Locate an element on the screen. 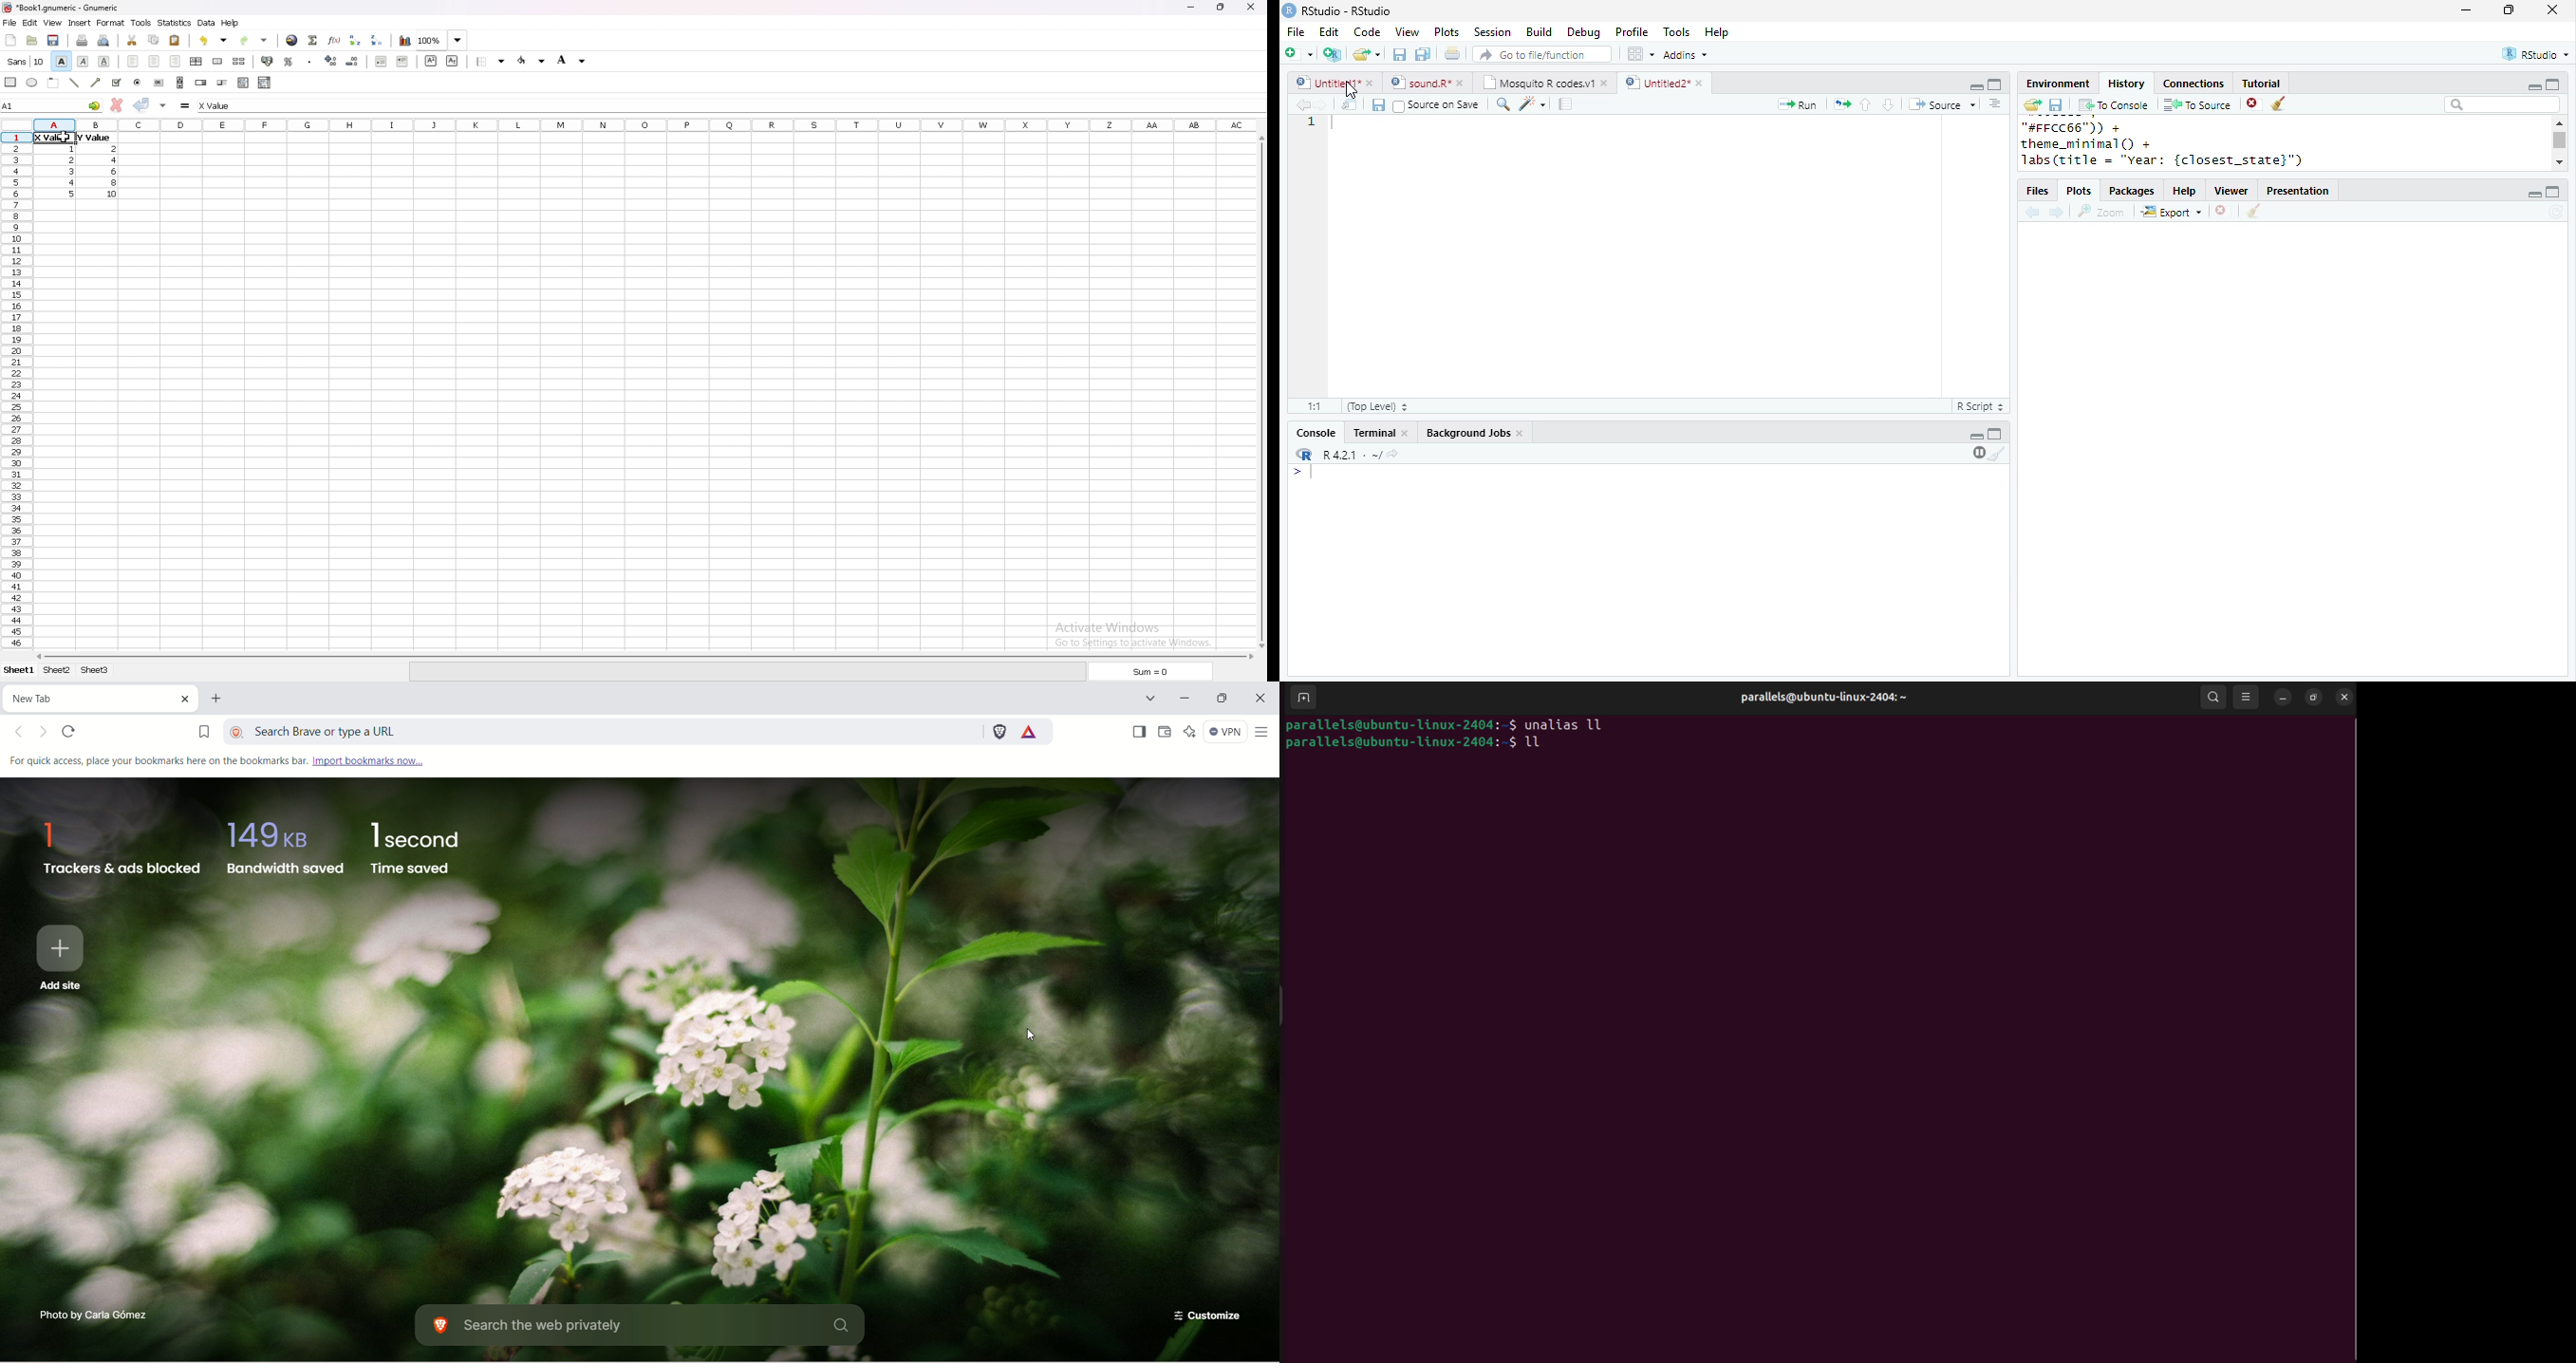 This screenshot has height=1372, width=2576. selected cell column is located at coordinates (55, 125).